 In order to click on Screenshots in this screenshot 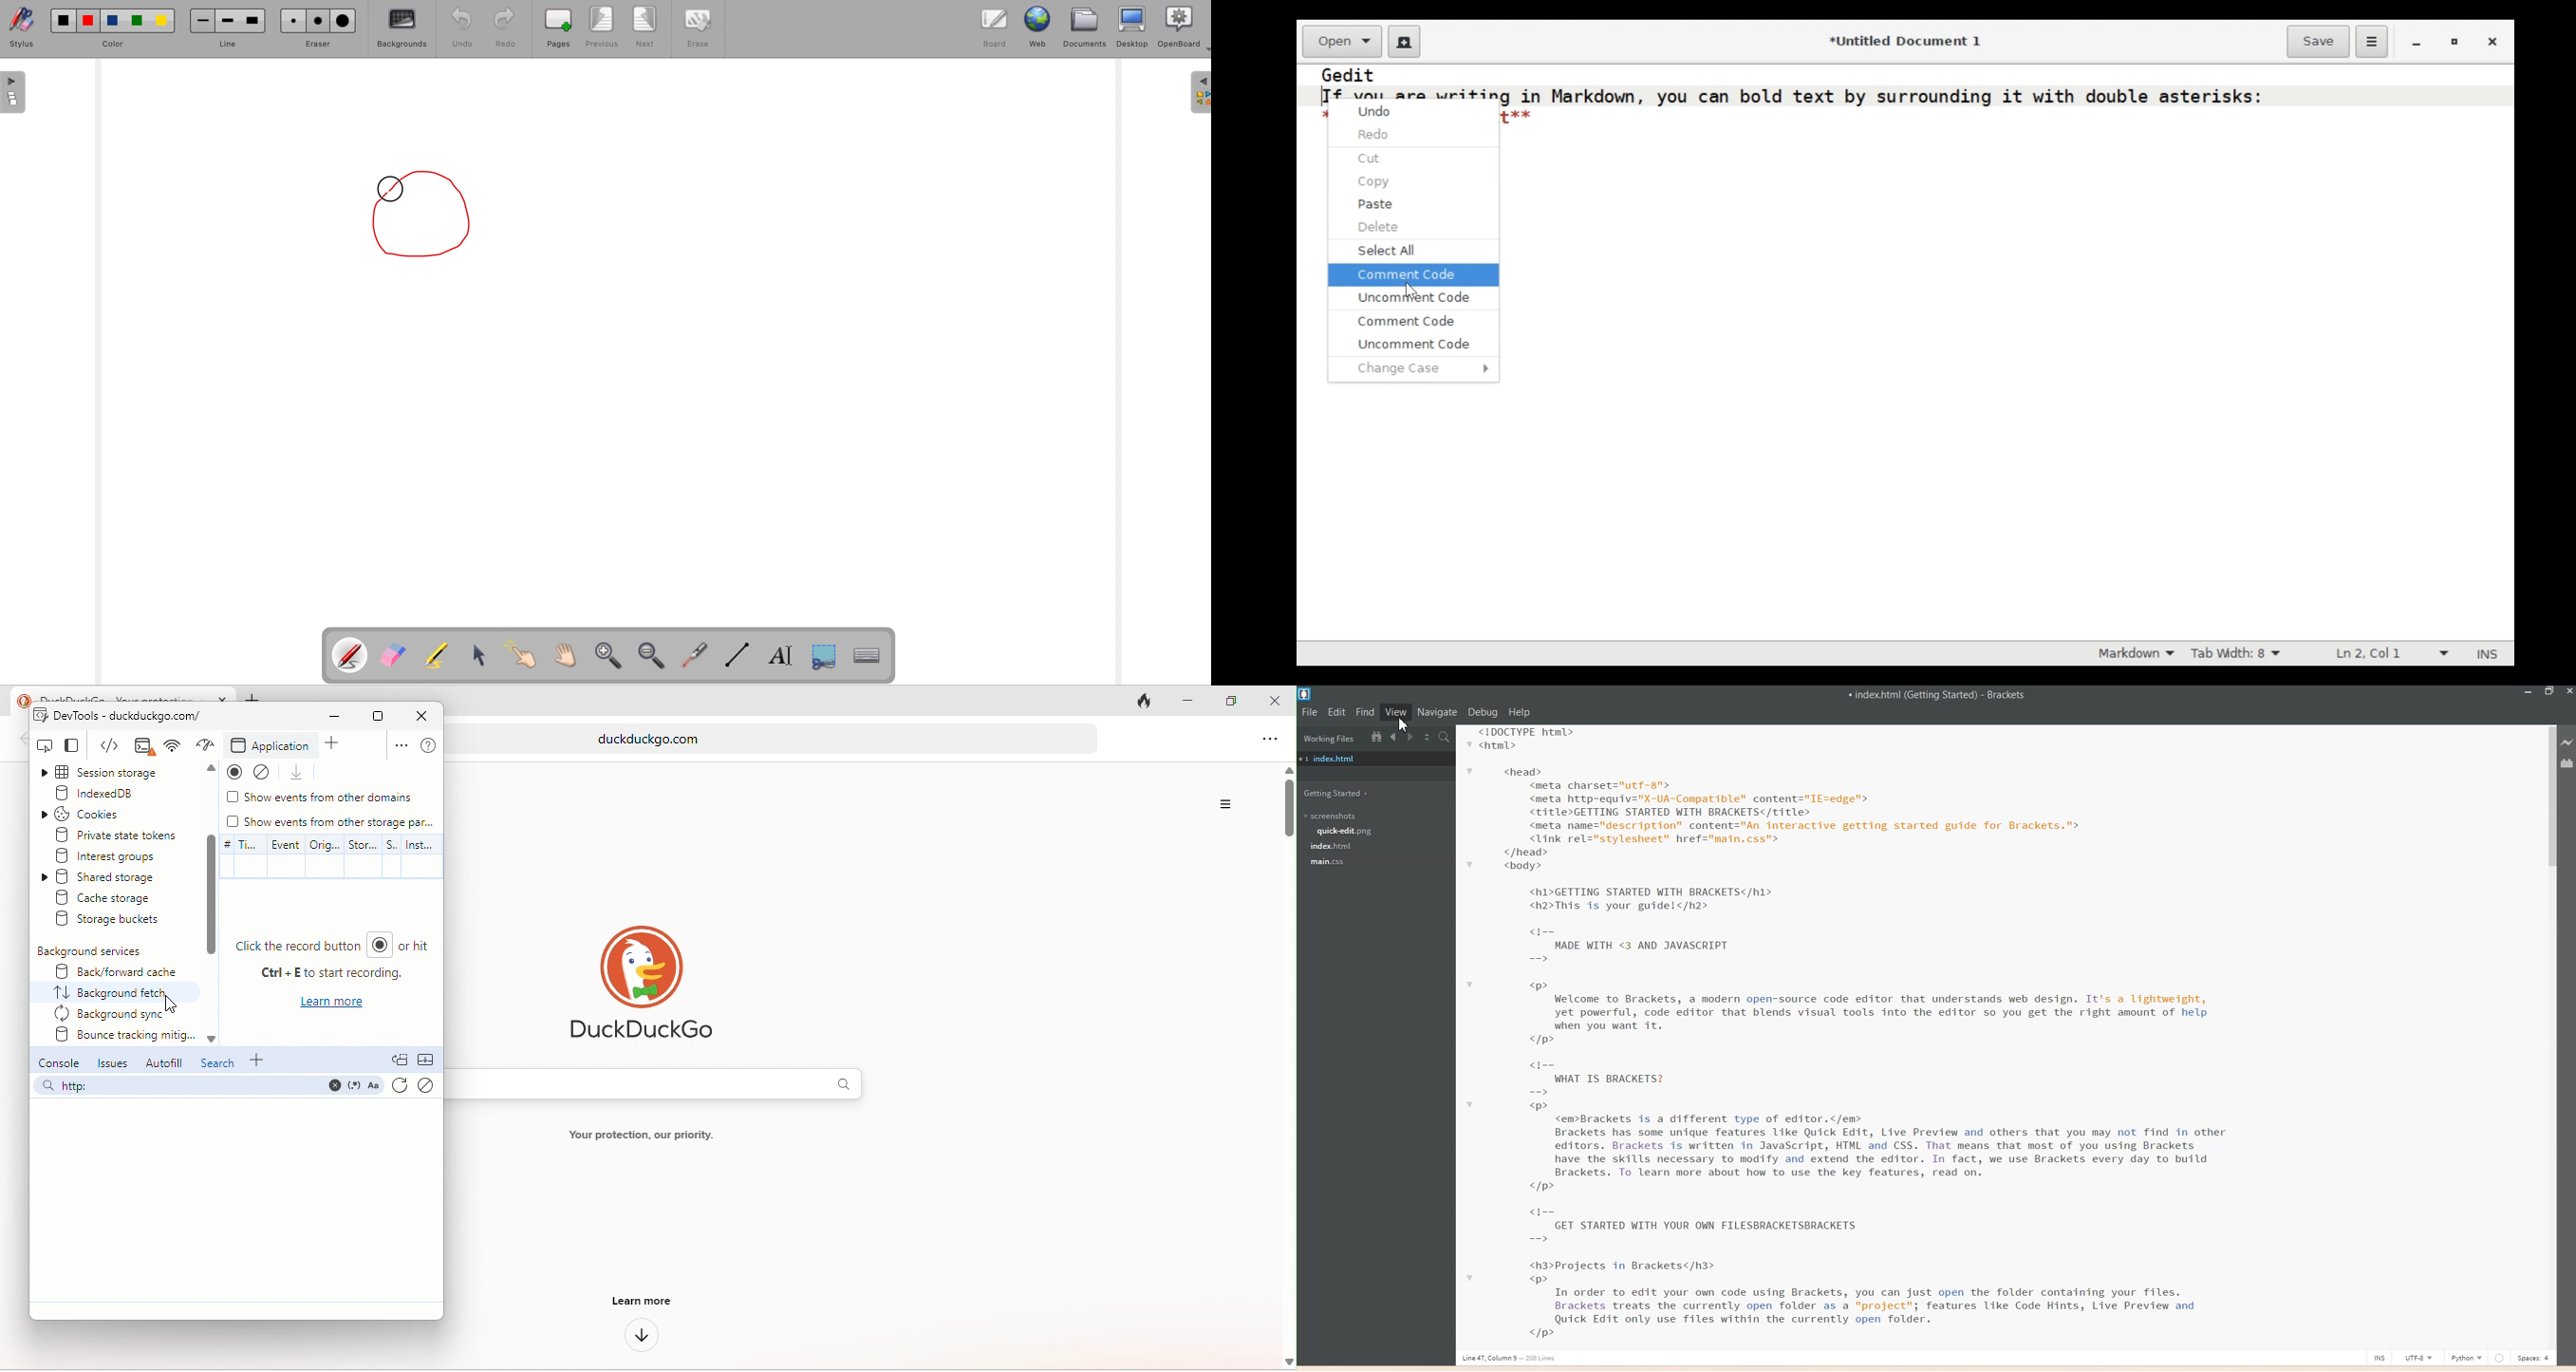, I will do `click(1331, 816)`.